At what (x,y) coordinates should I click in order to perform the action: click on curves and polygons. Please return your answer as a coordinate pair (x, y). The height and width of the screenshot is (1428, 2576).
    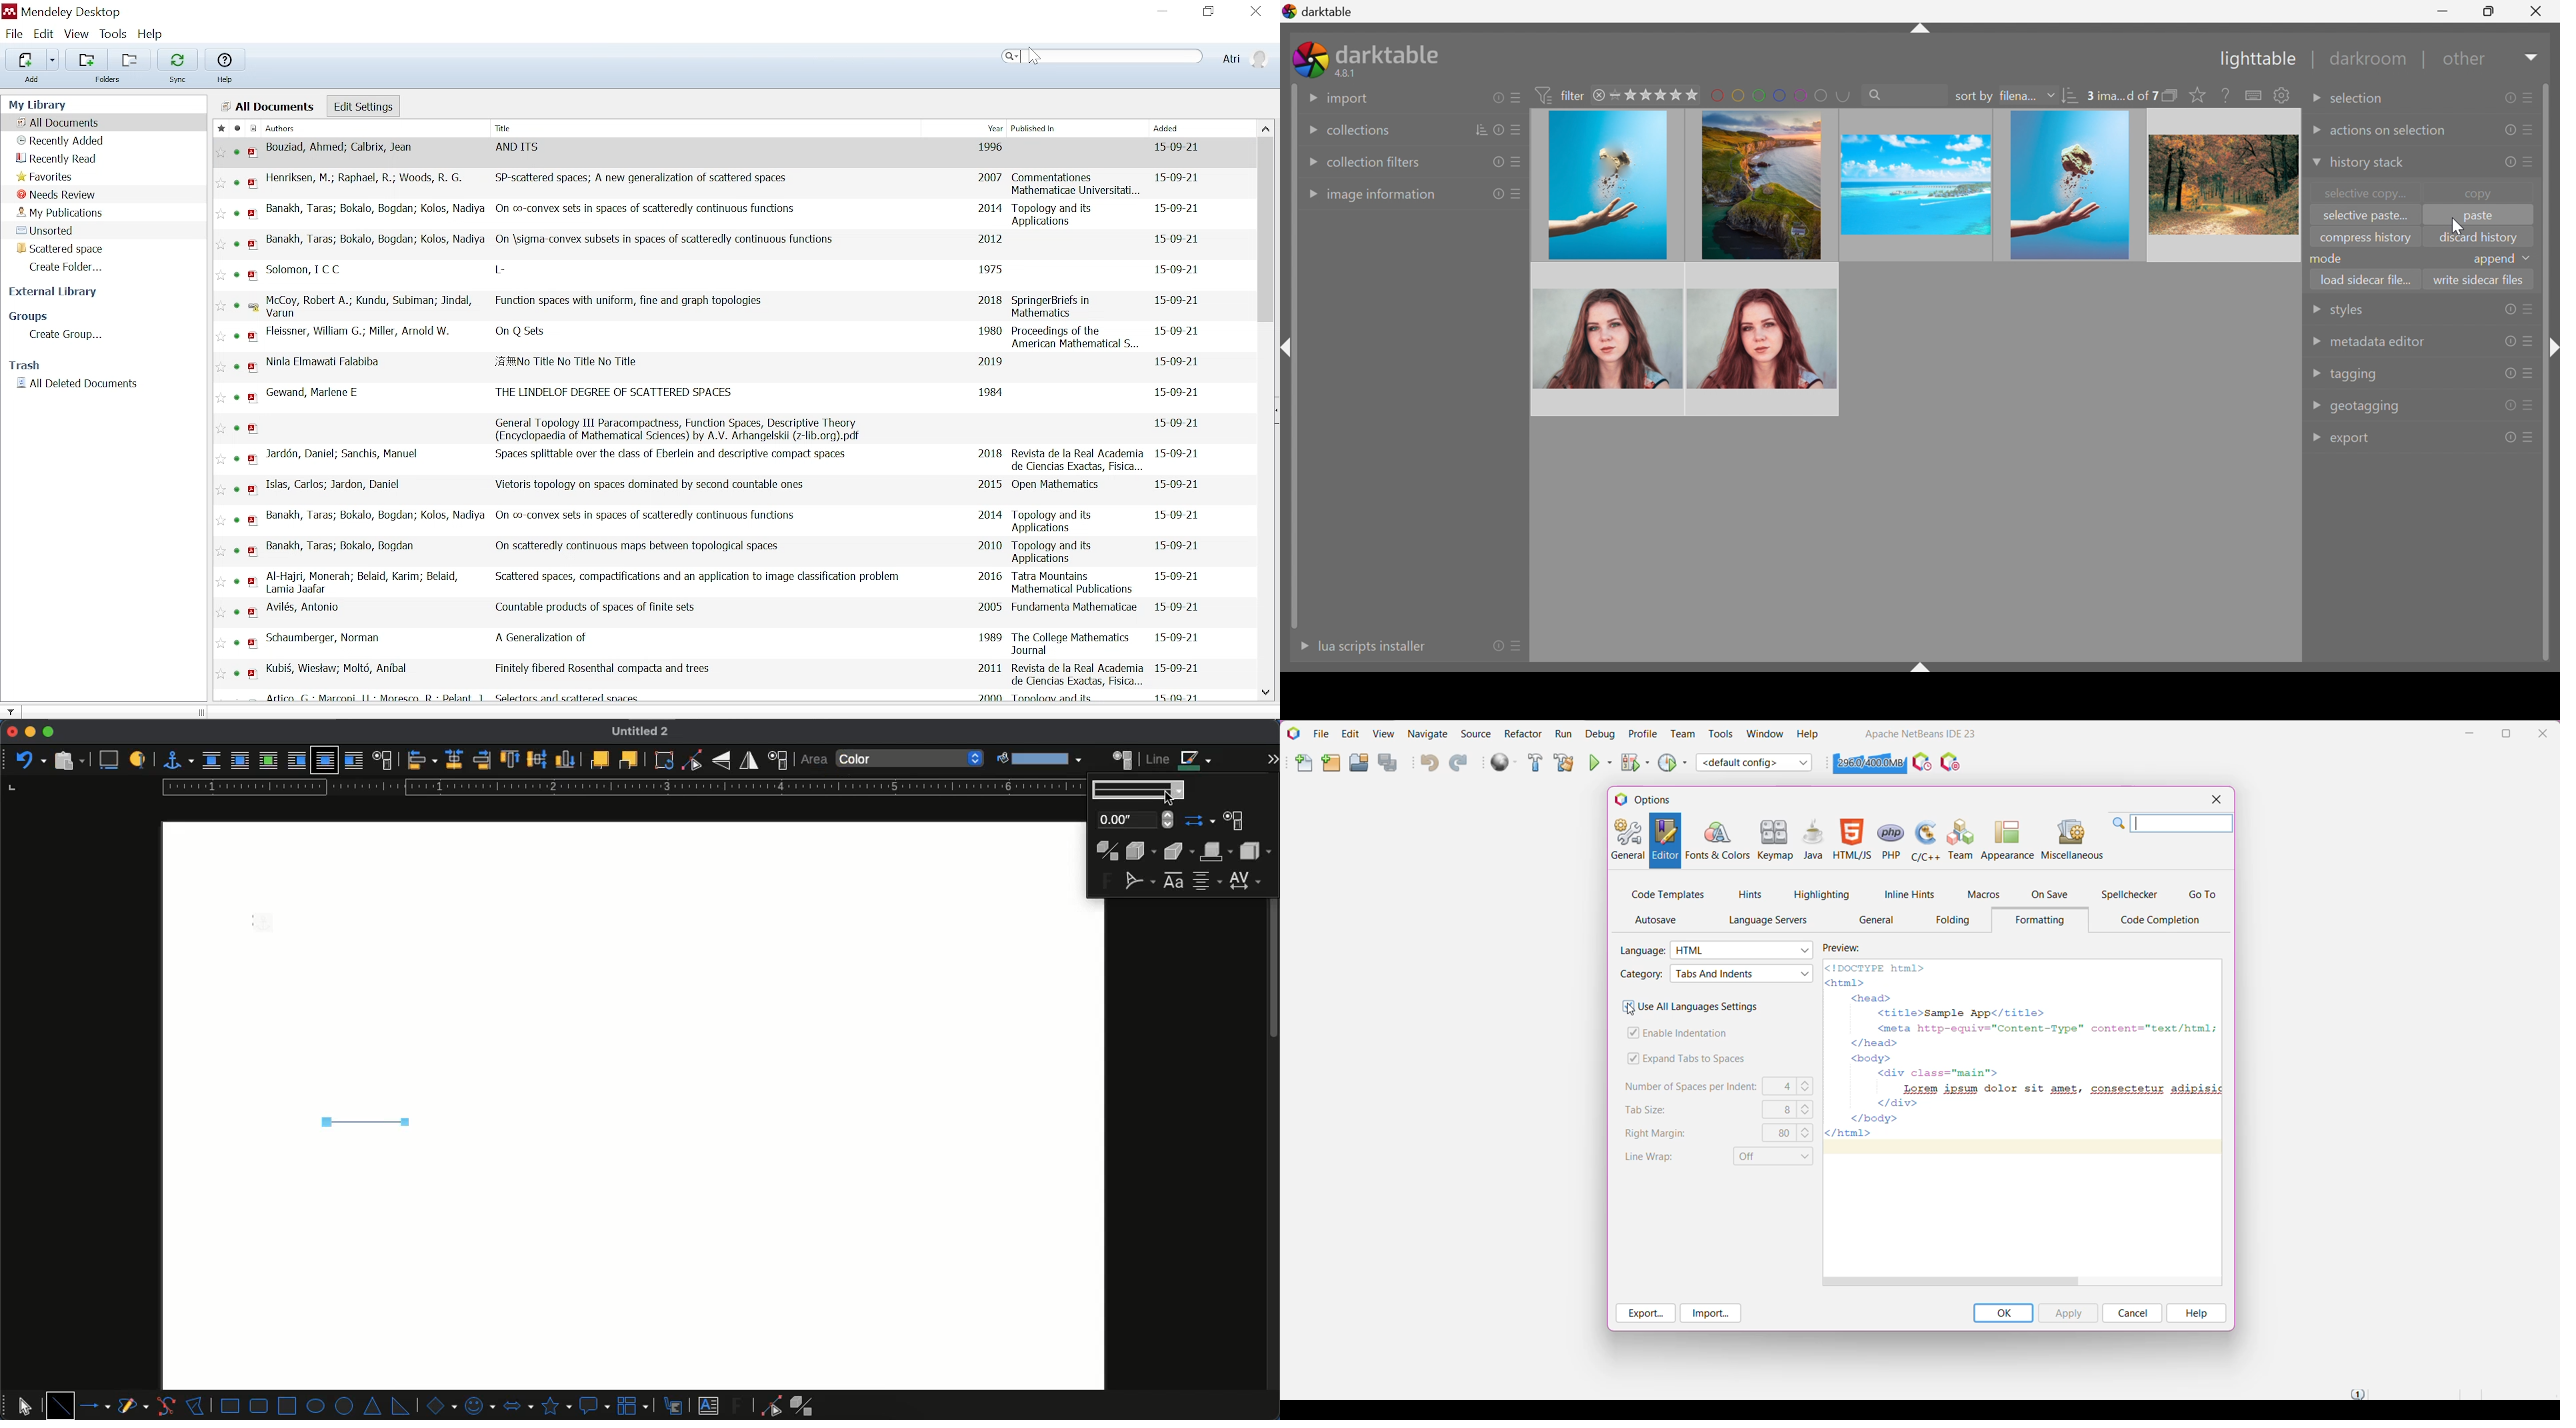
    Looking at the image, I should click on (133, 1407).